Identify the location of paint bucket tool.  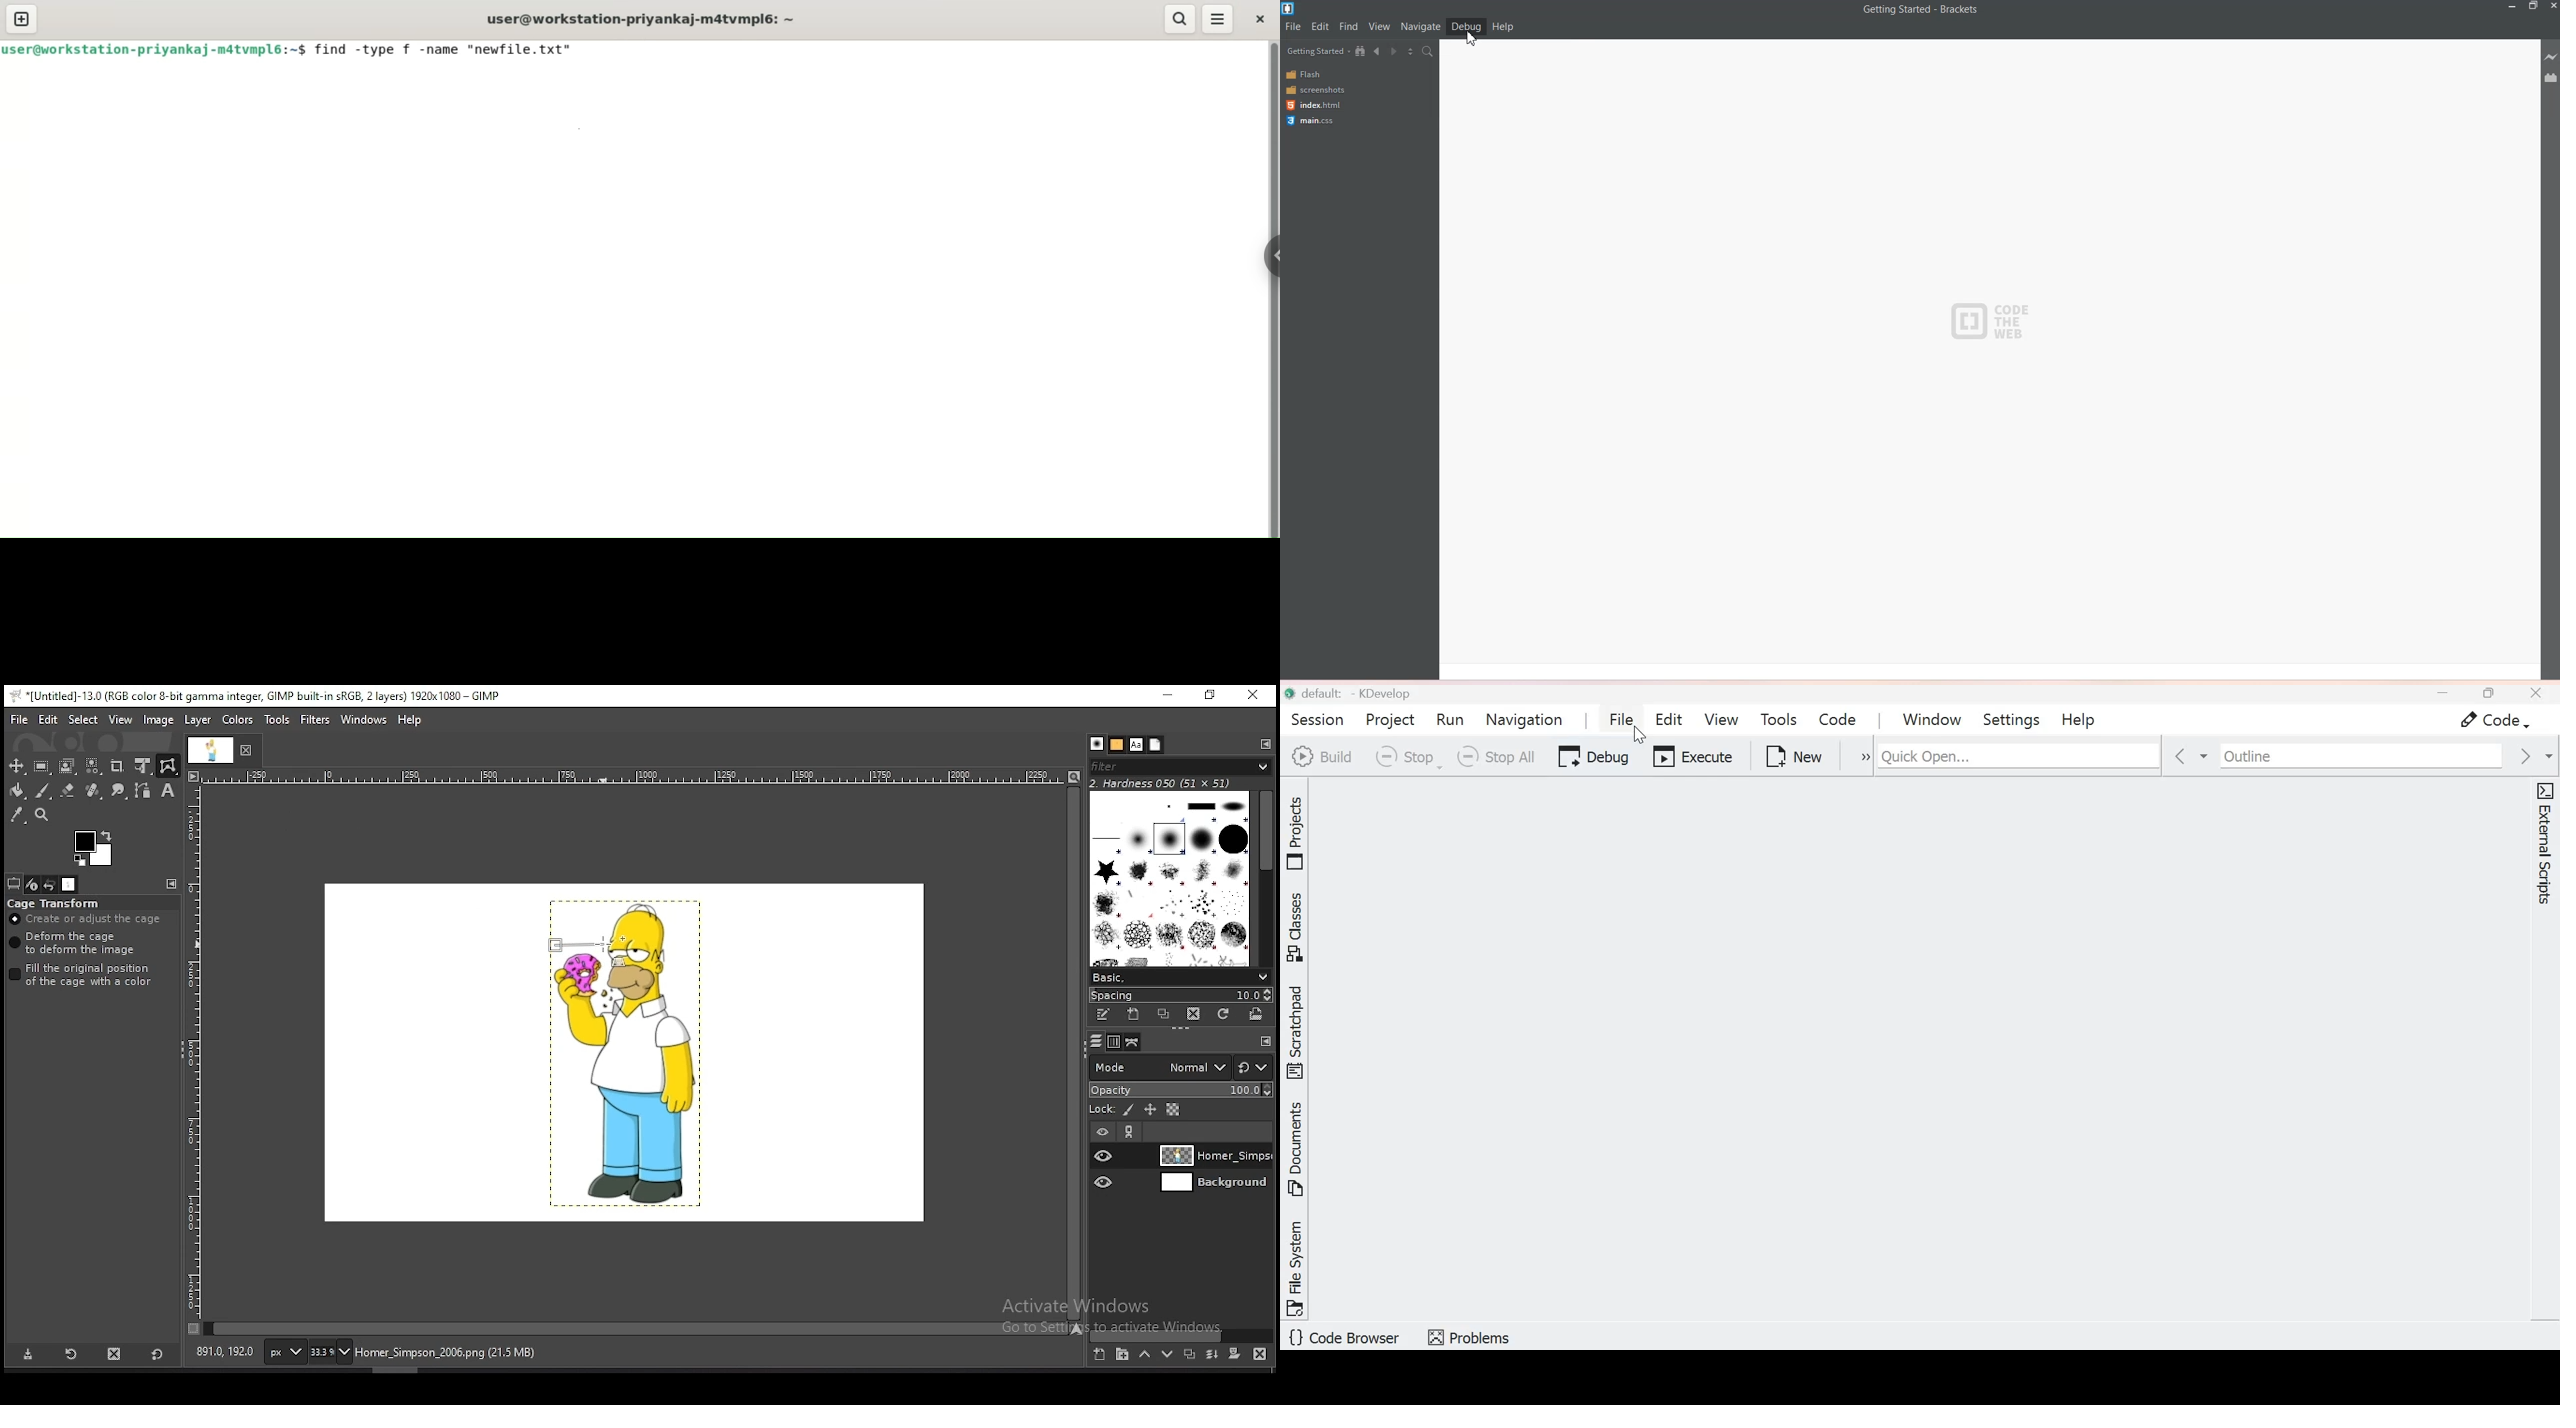
(17, 790).